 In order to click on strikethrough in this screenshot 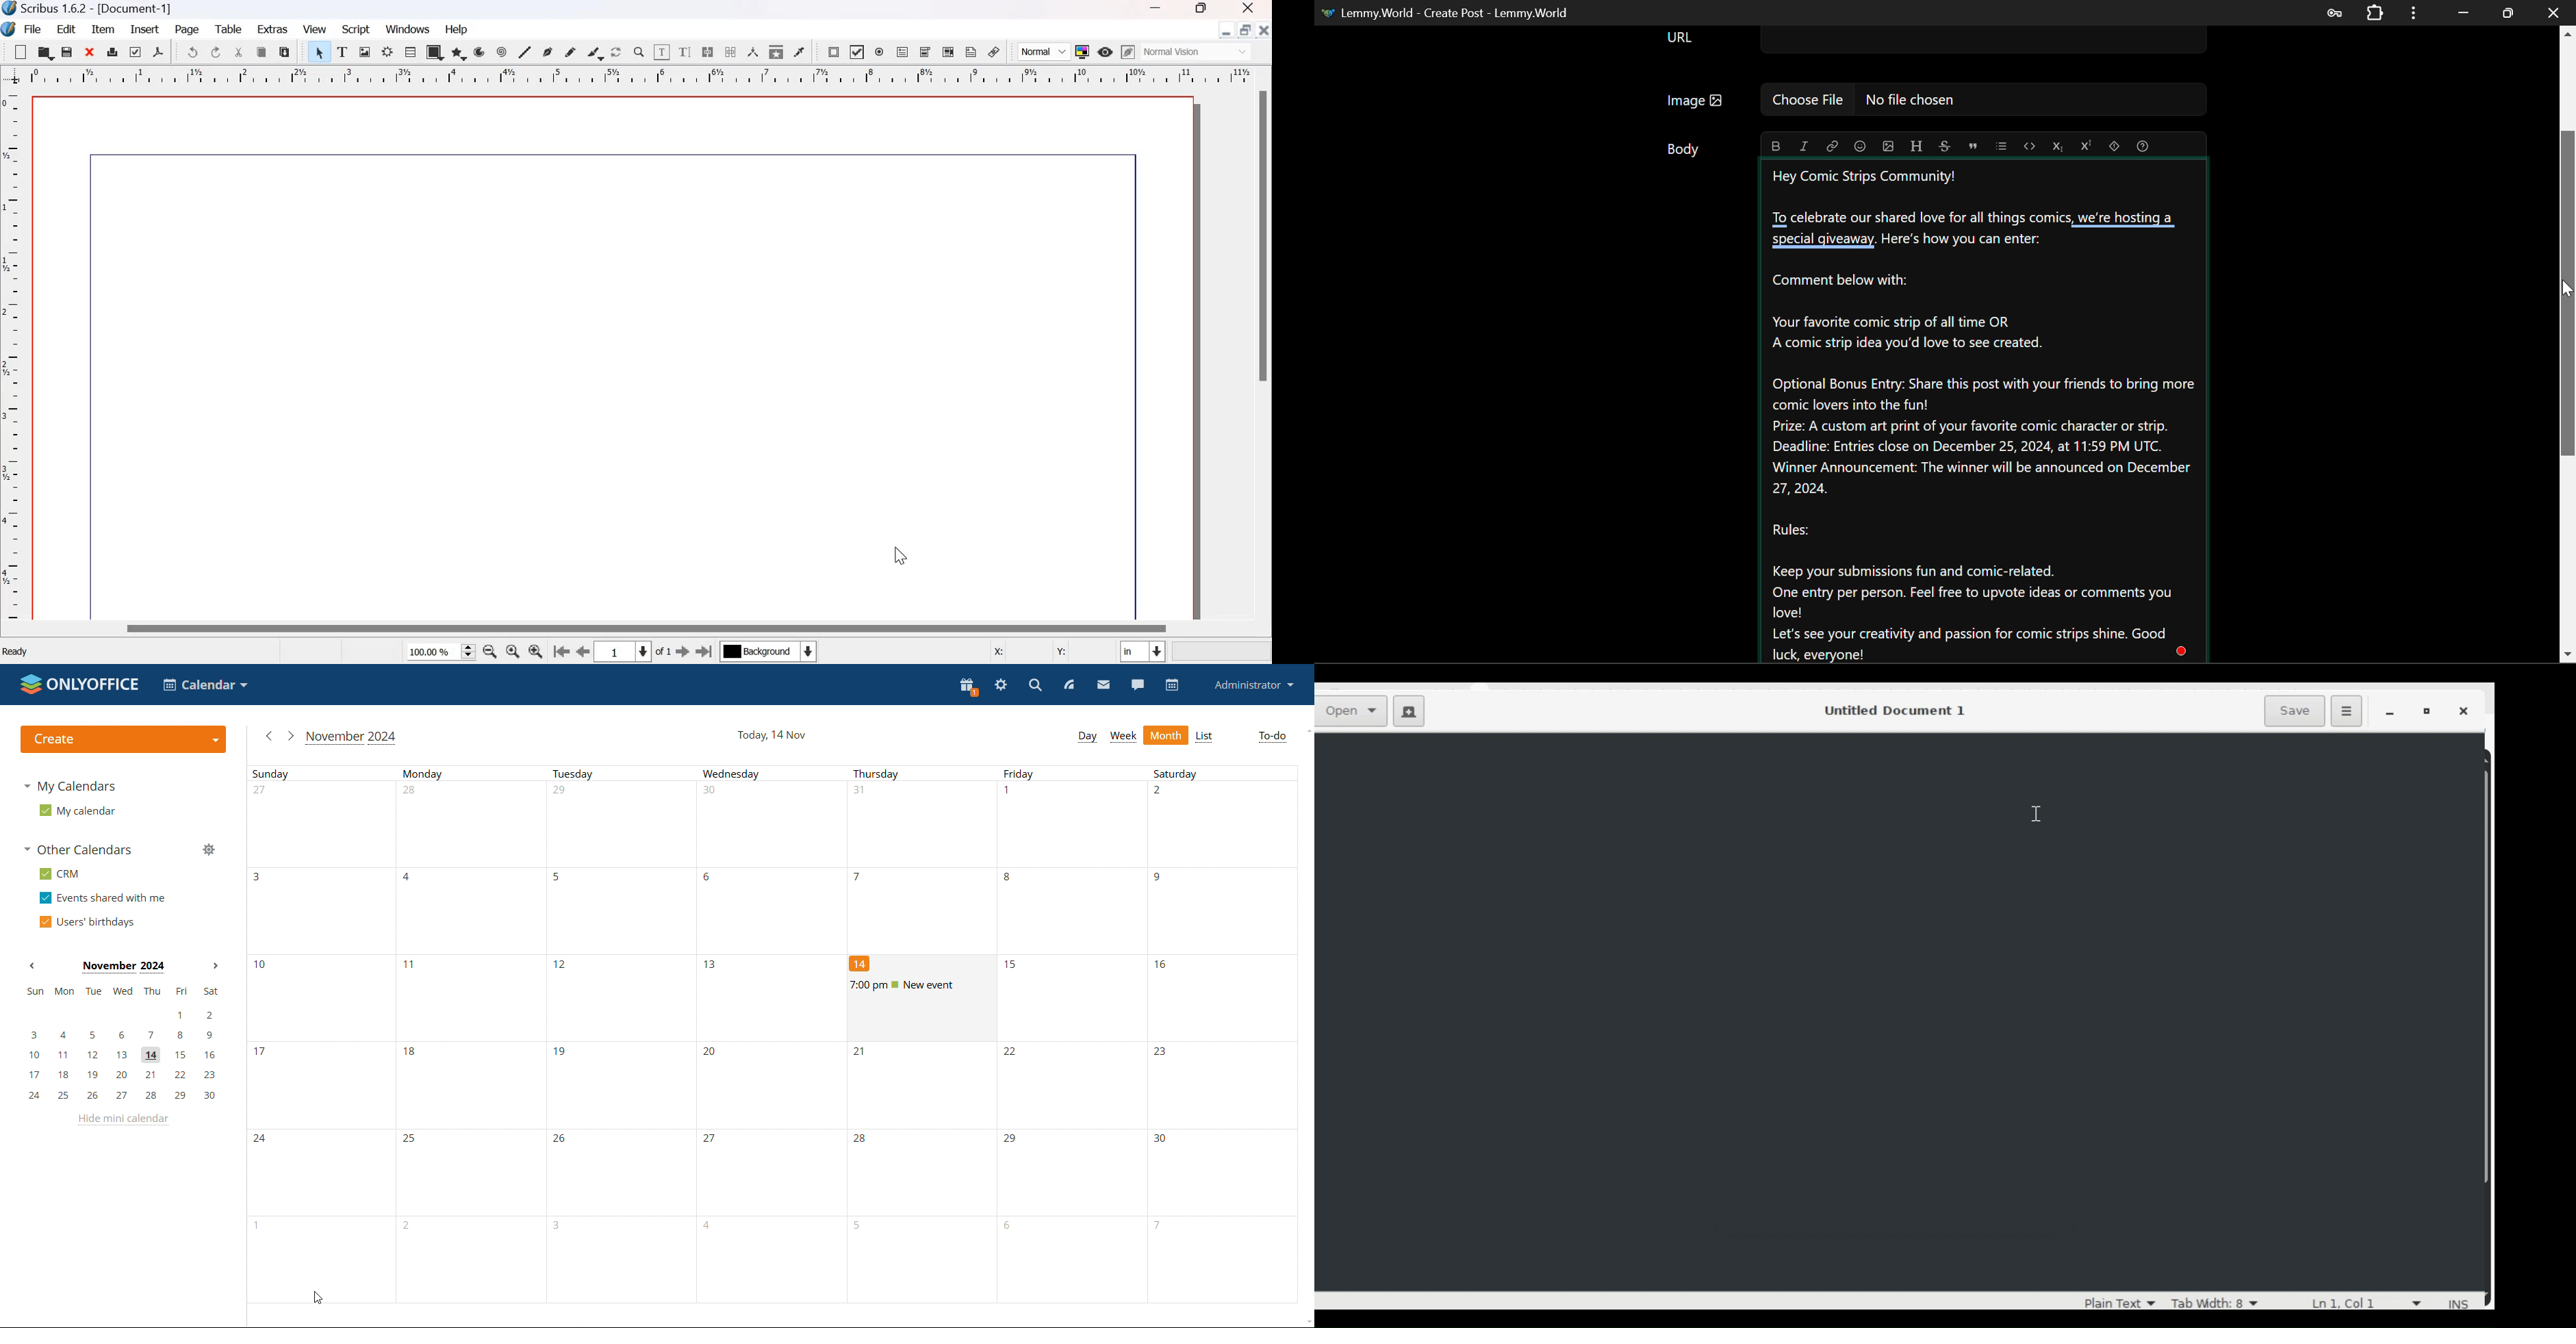, I will do `click(1946, 146)`.